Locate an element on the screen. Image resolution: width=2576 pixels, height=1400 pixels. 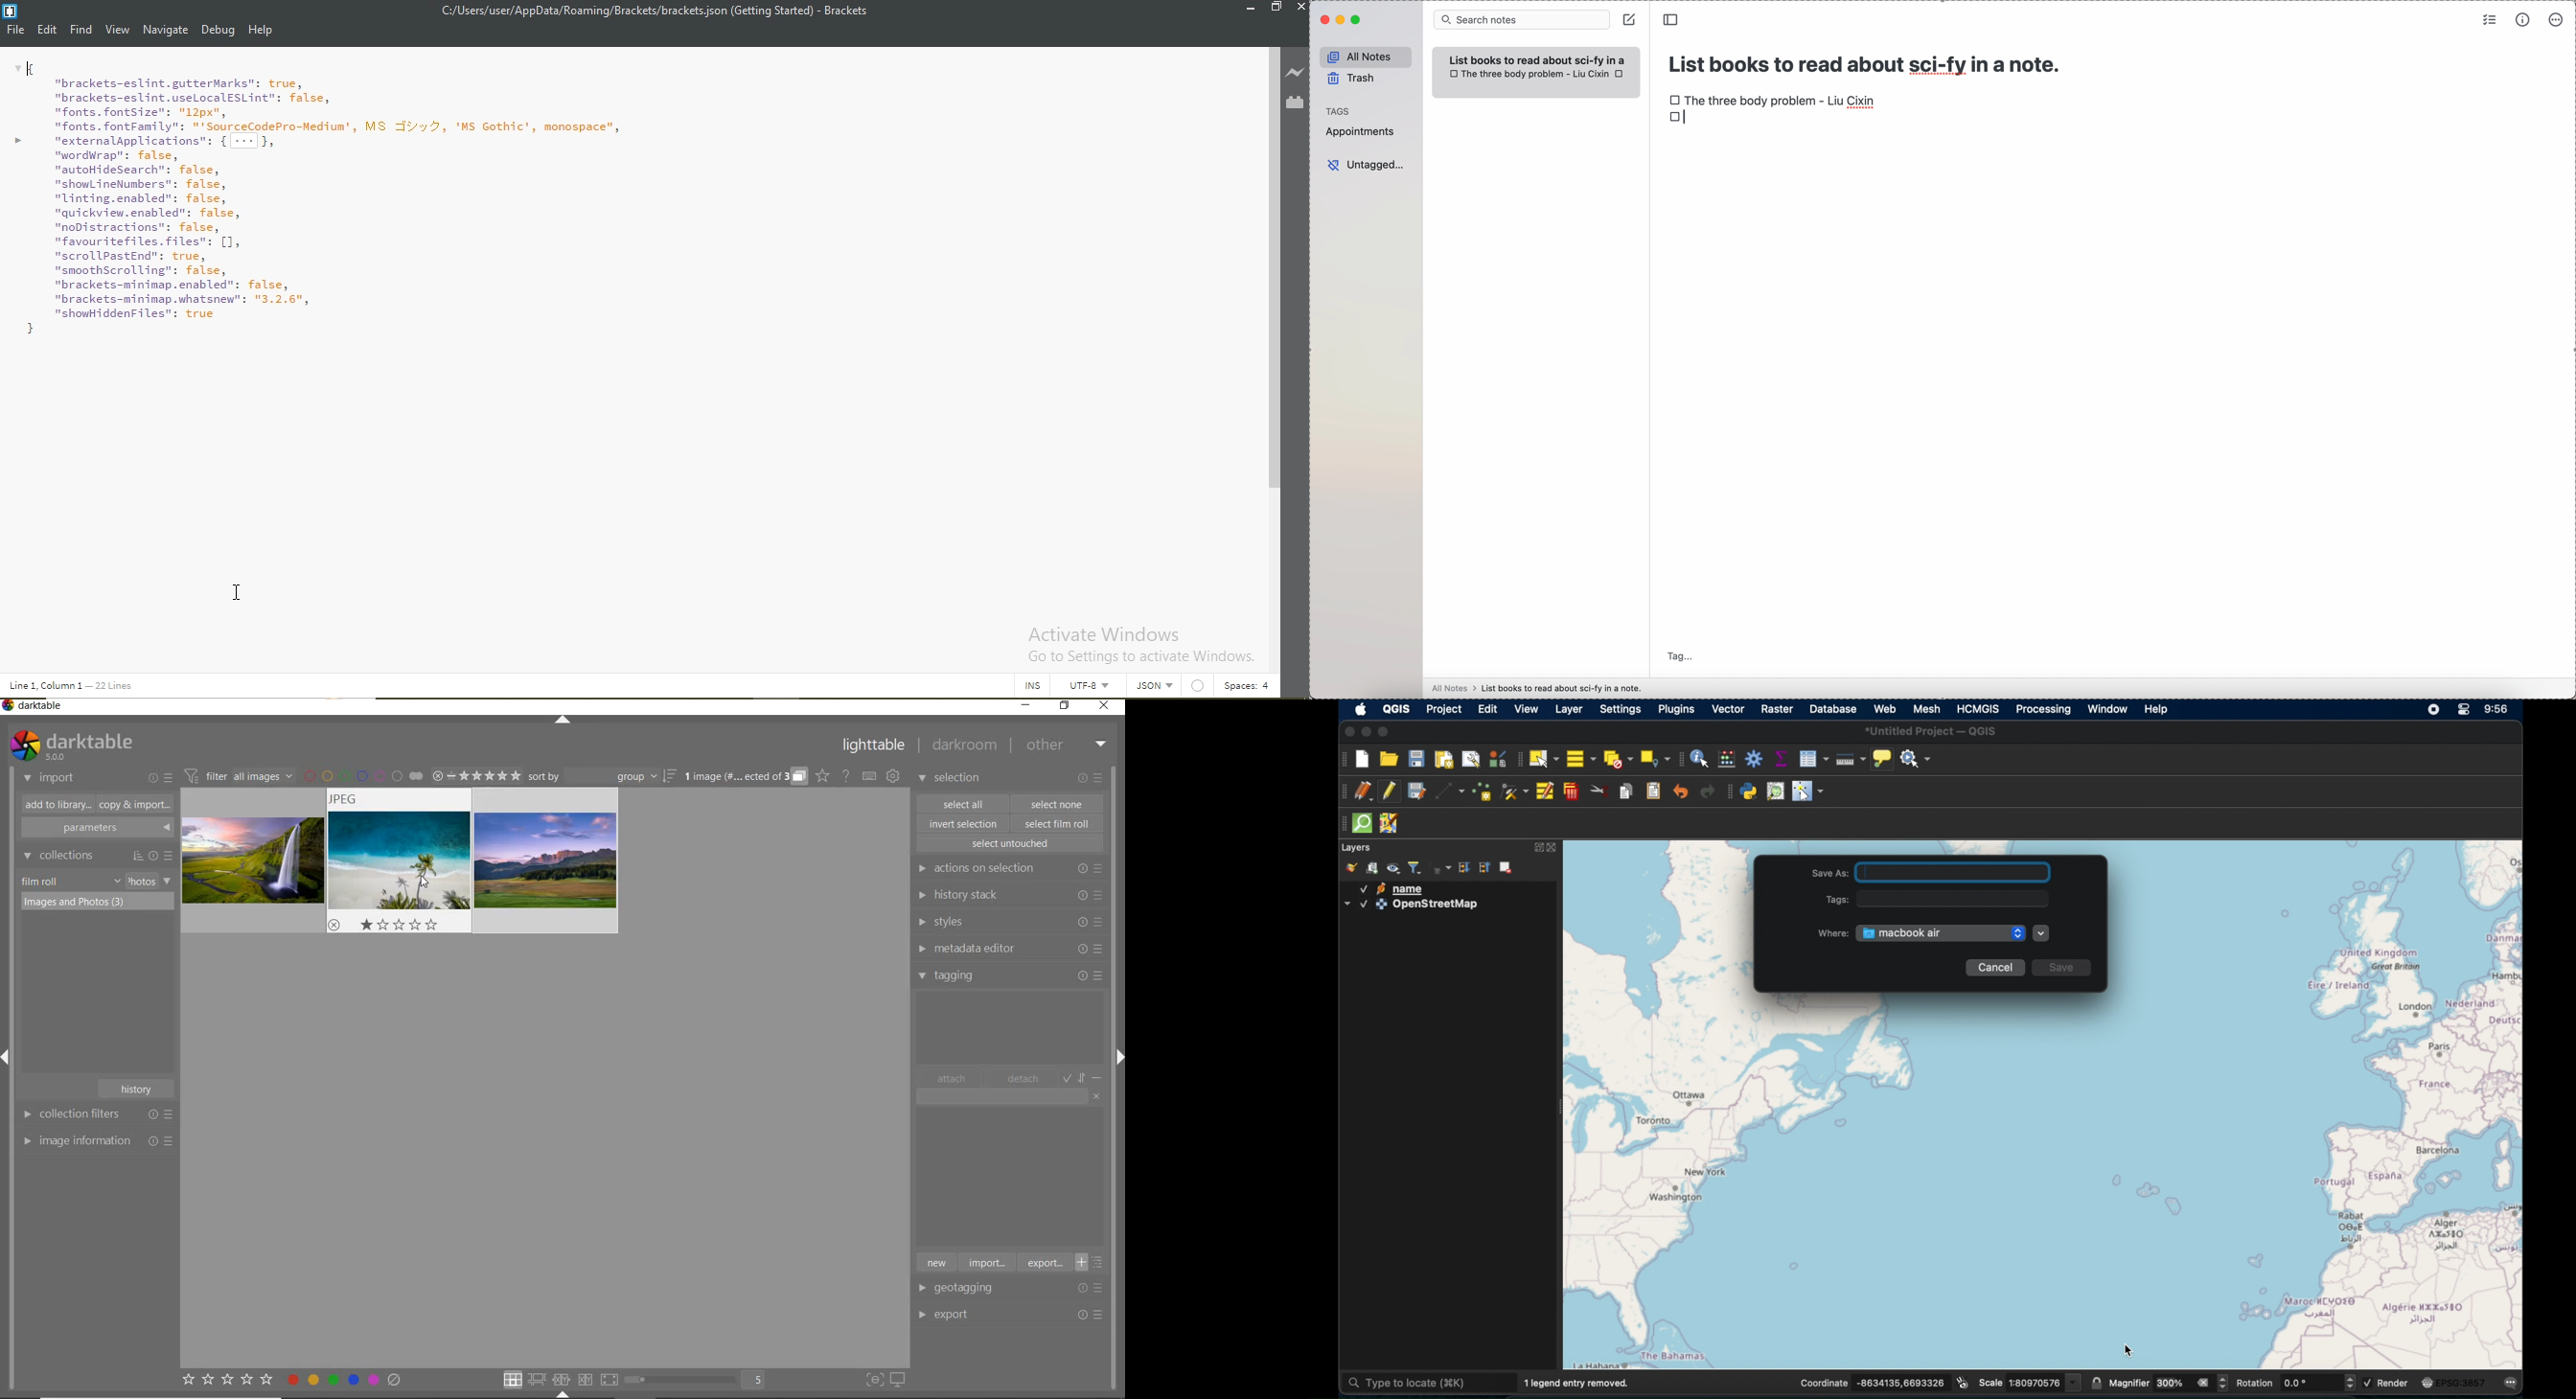
open layer styling panel is located at coordinates (1351, 868).